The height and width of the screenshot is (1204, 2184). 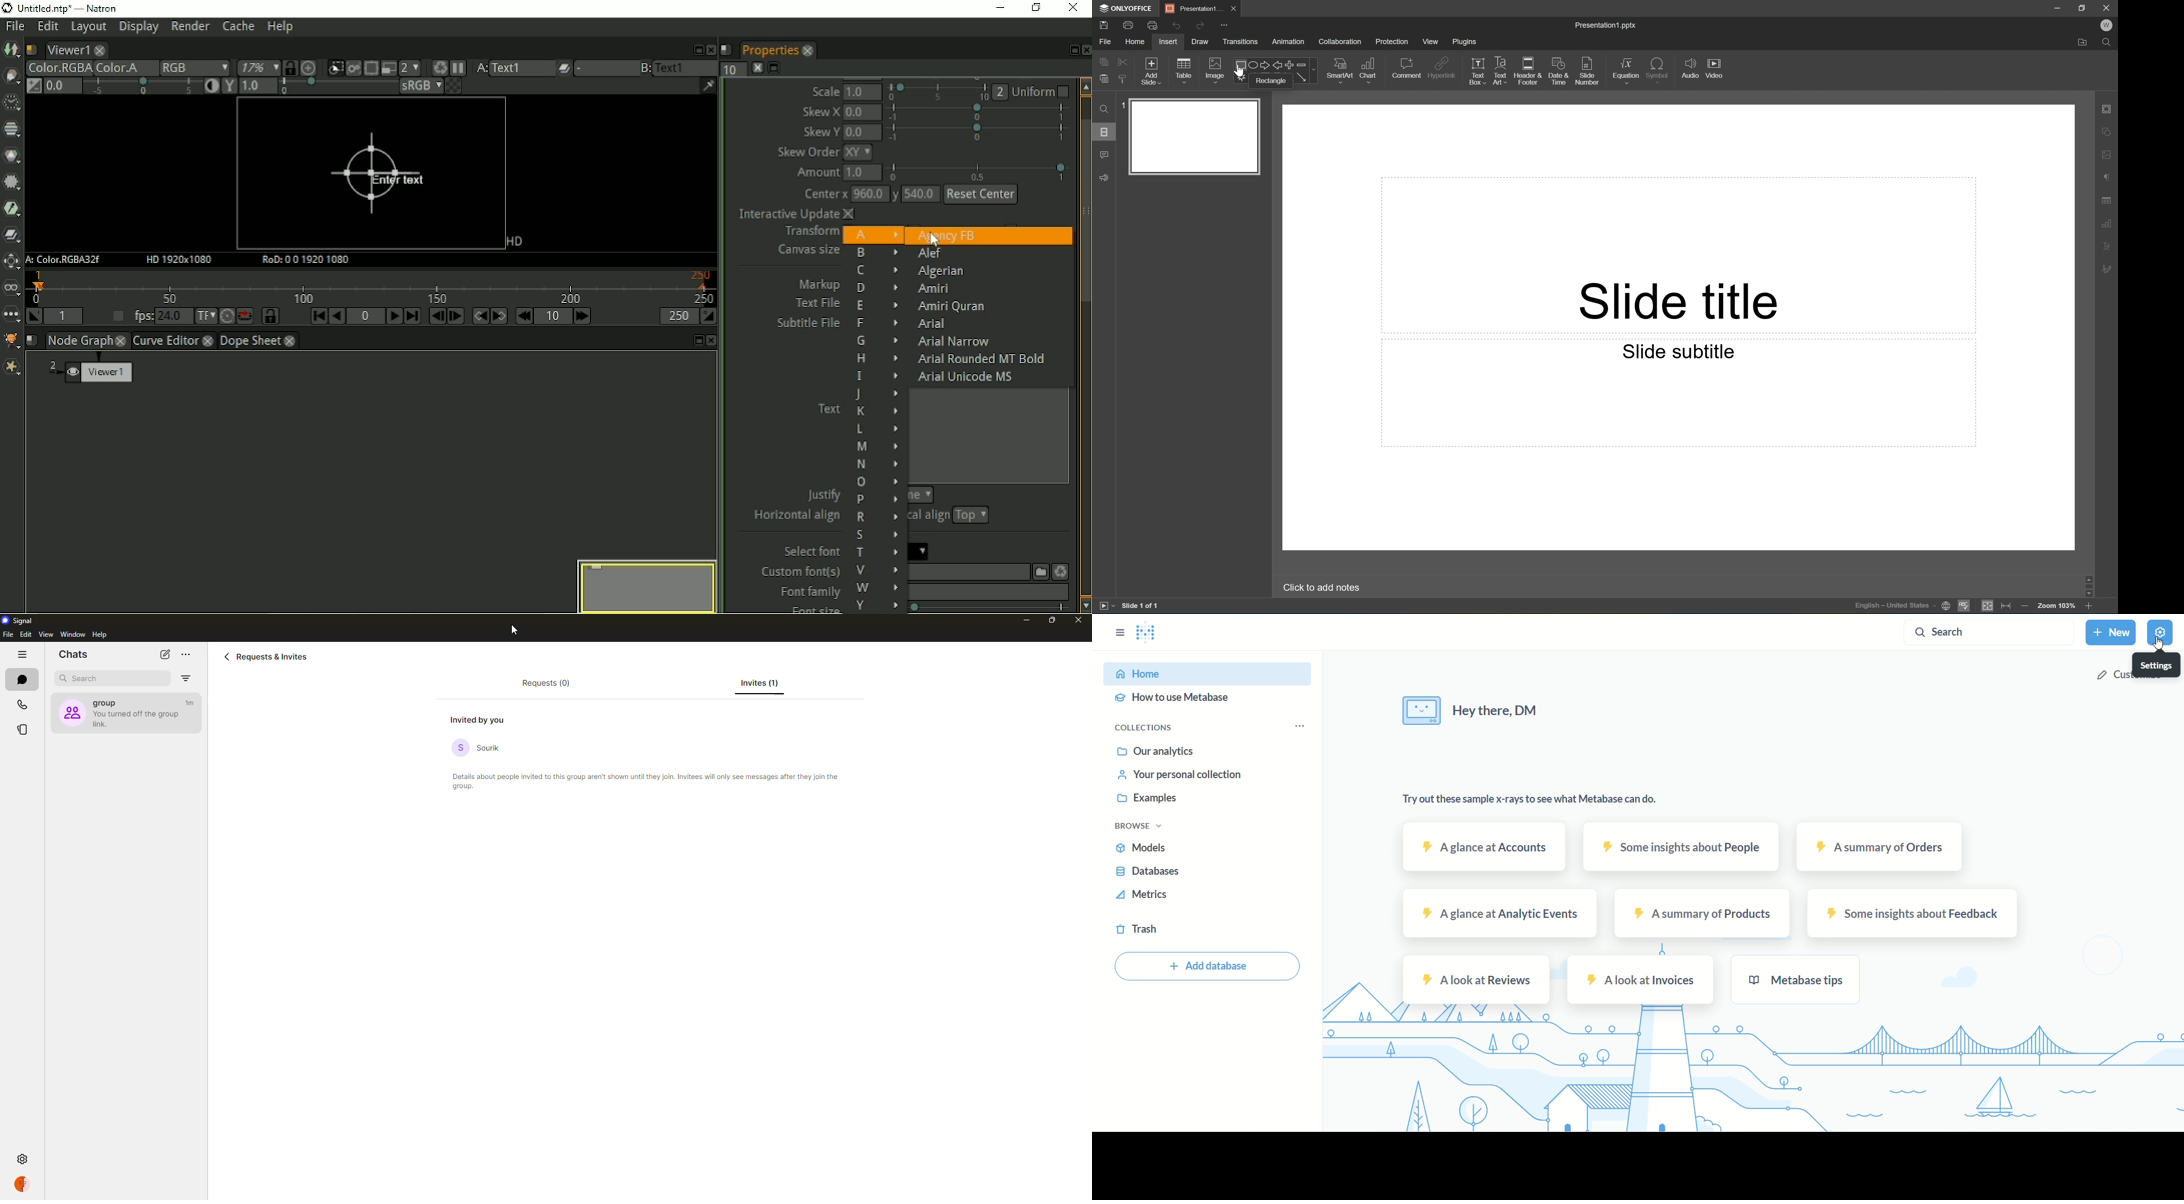 I want to click on window, so click(x=73, y=634).